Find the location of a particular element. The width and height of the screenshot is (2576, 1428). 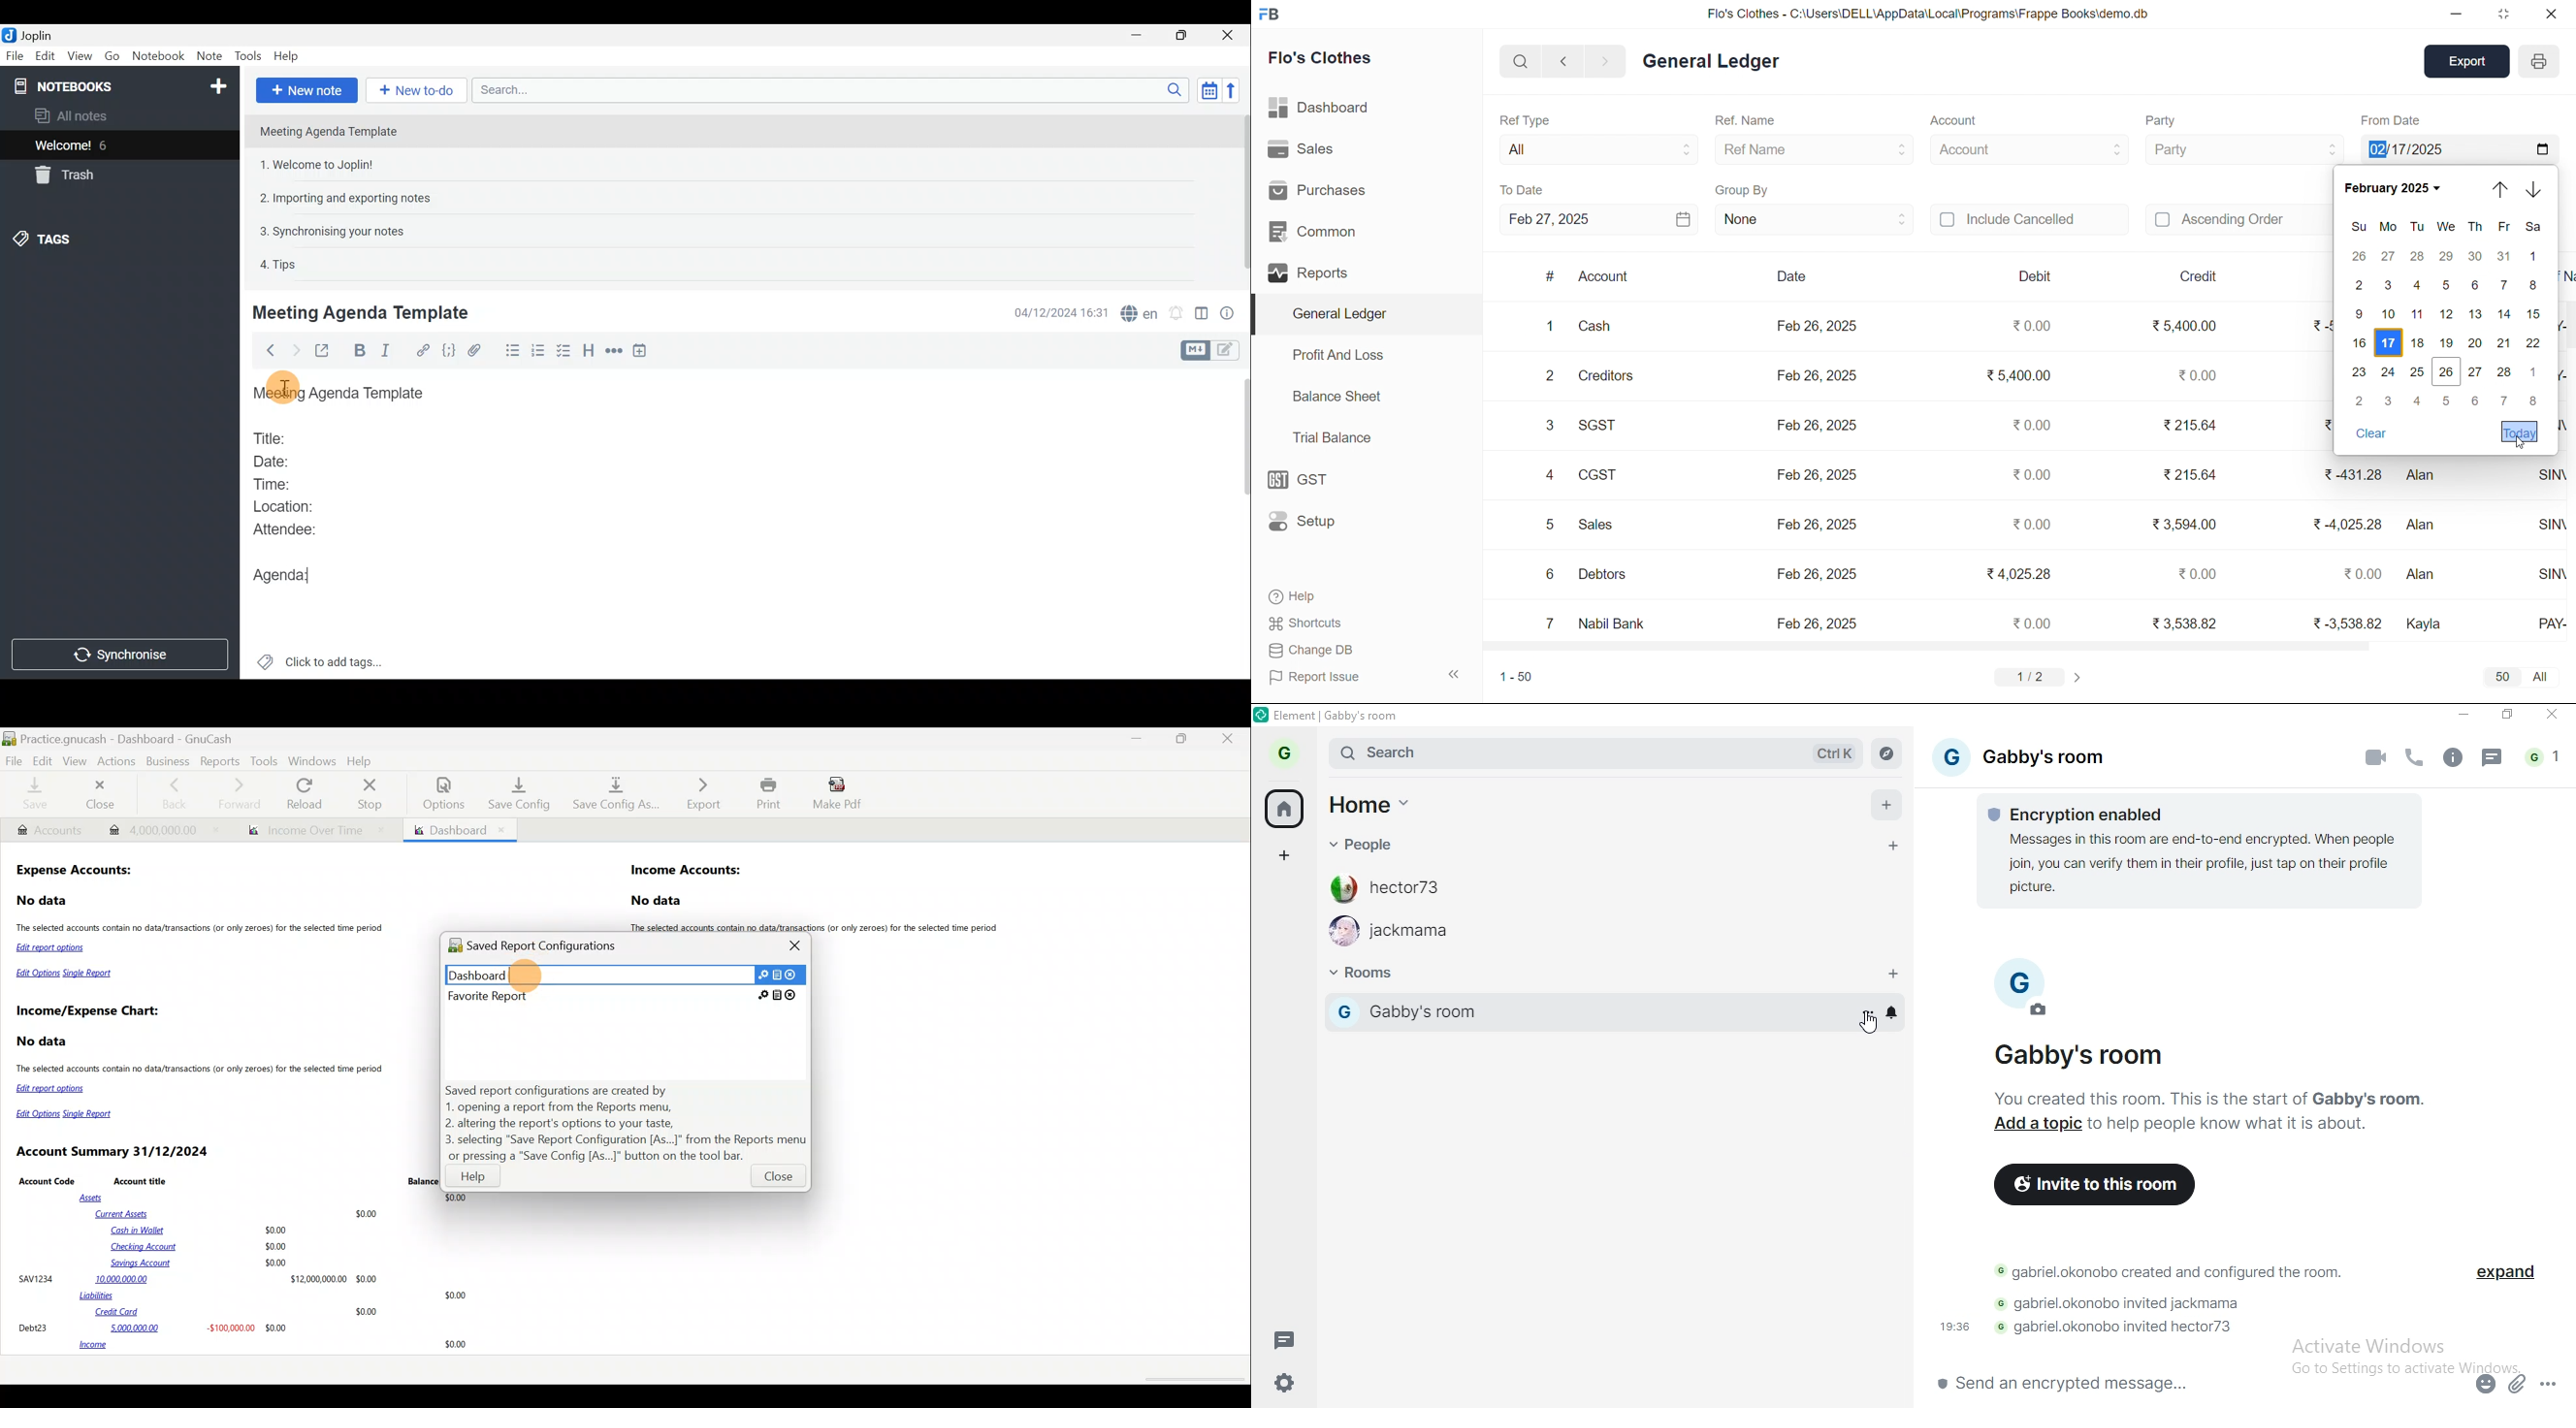

go up is located at coordinates (2502, 189).